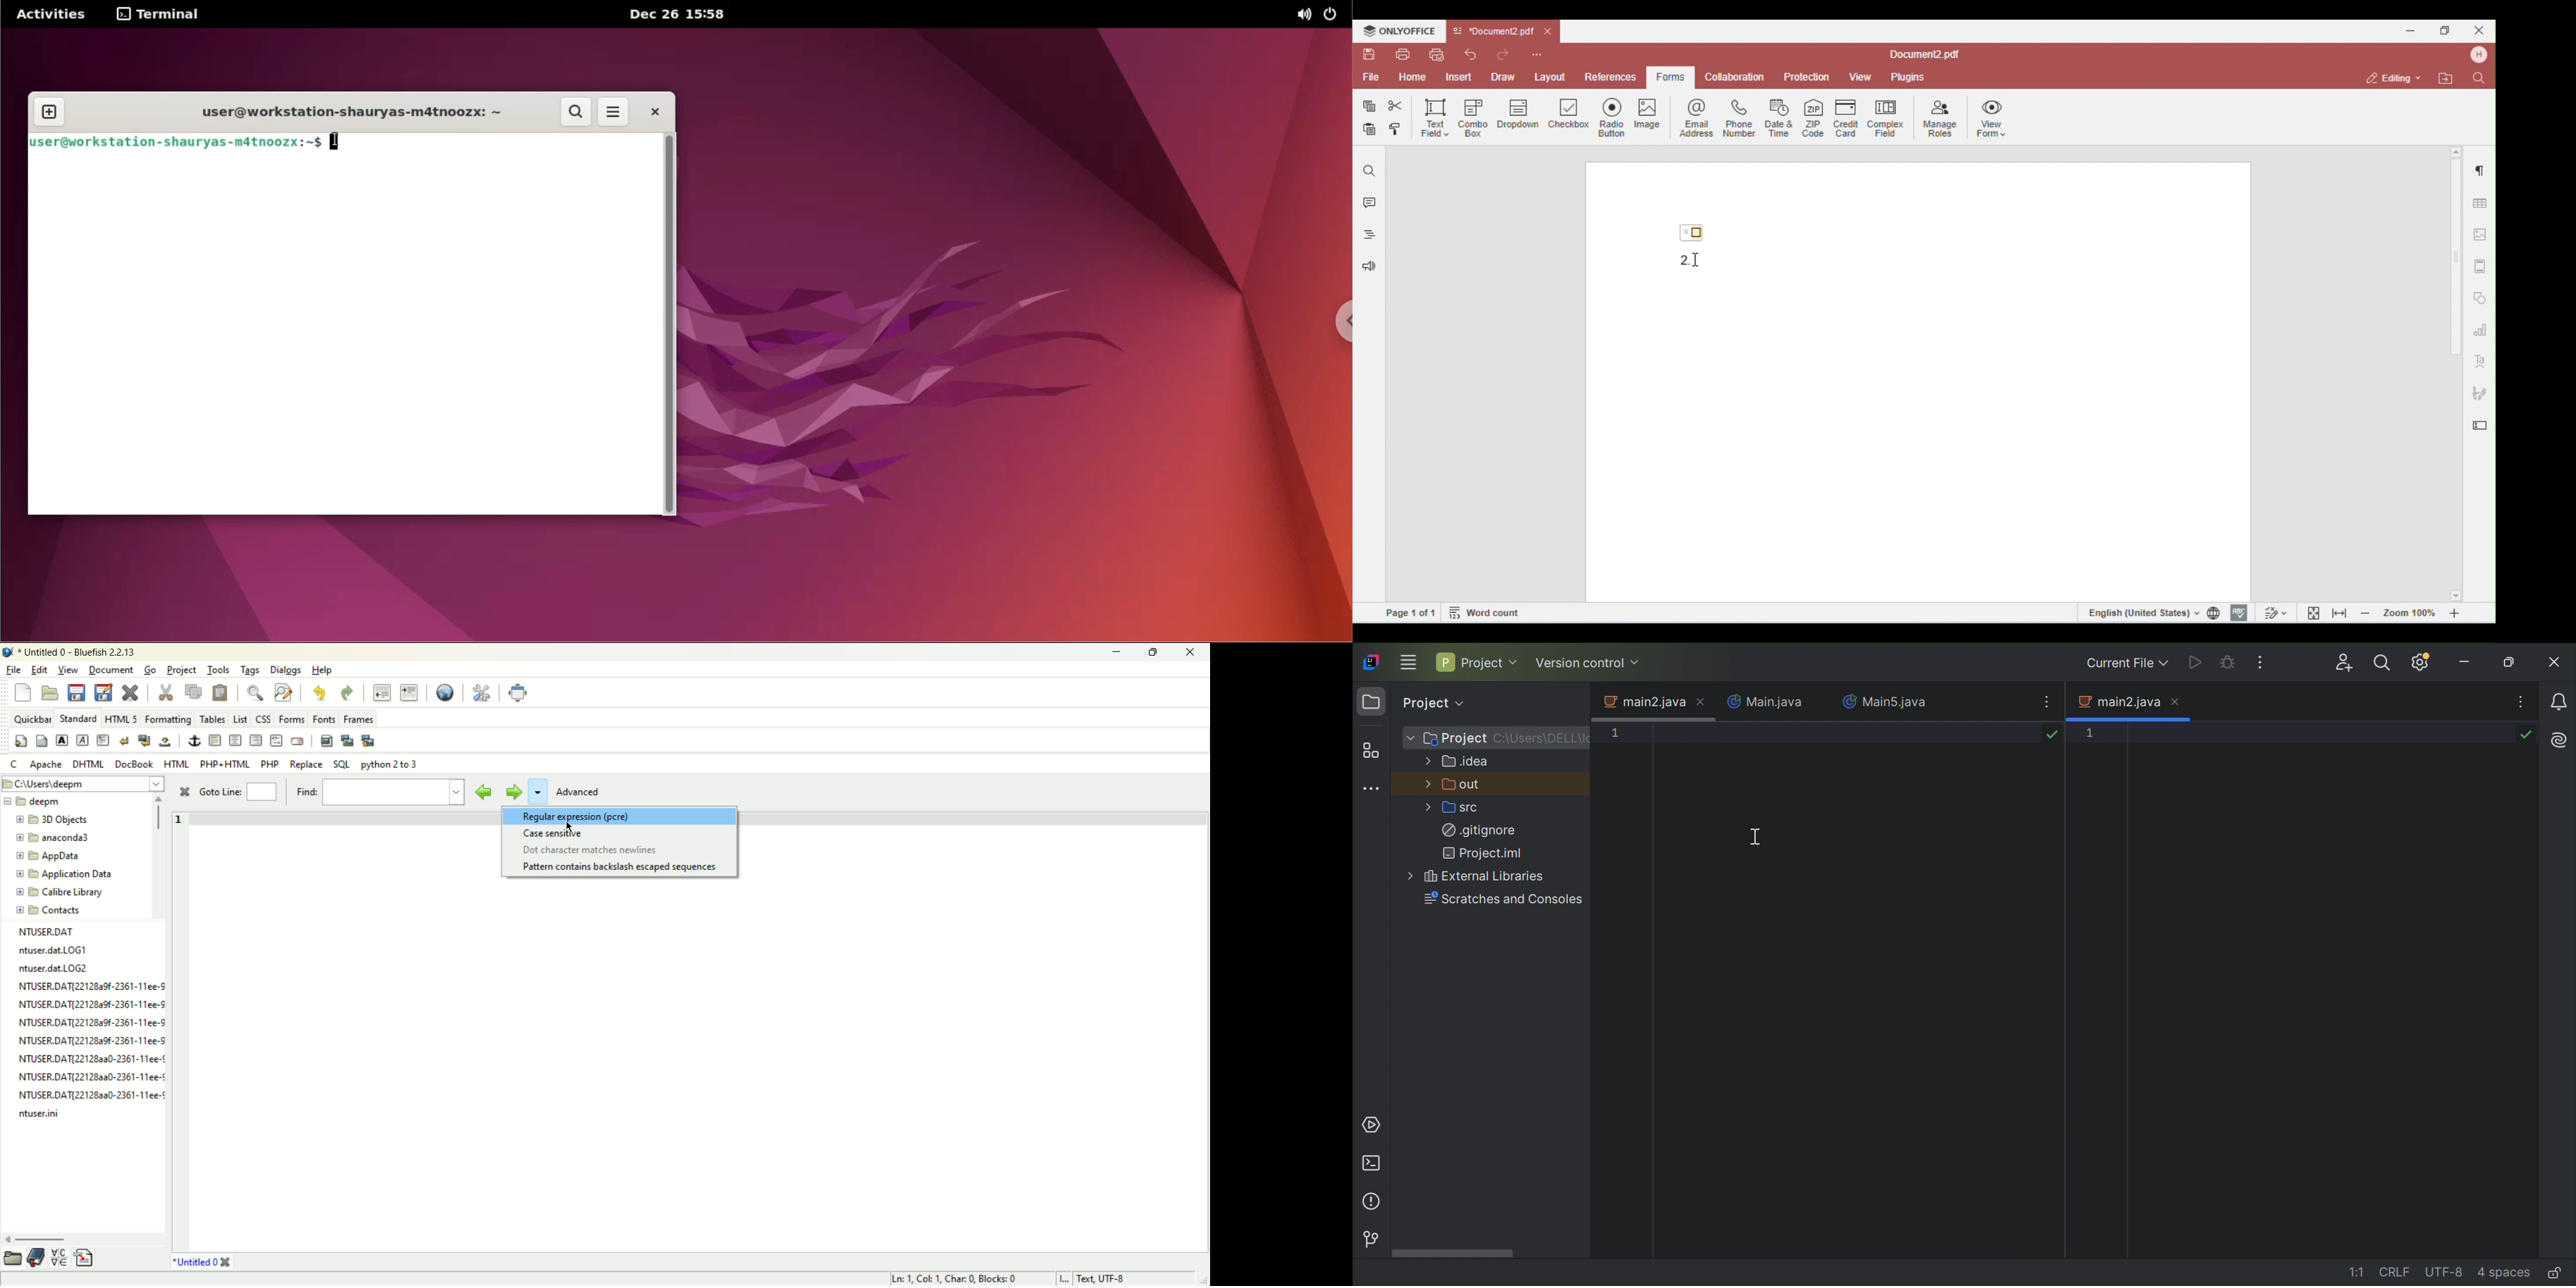  Describe the element at coordinates (57, 820) in the screenshot. I see `3D object` at that location.